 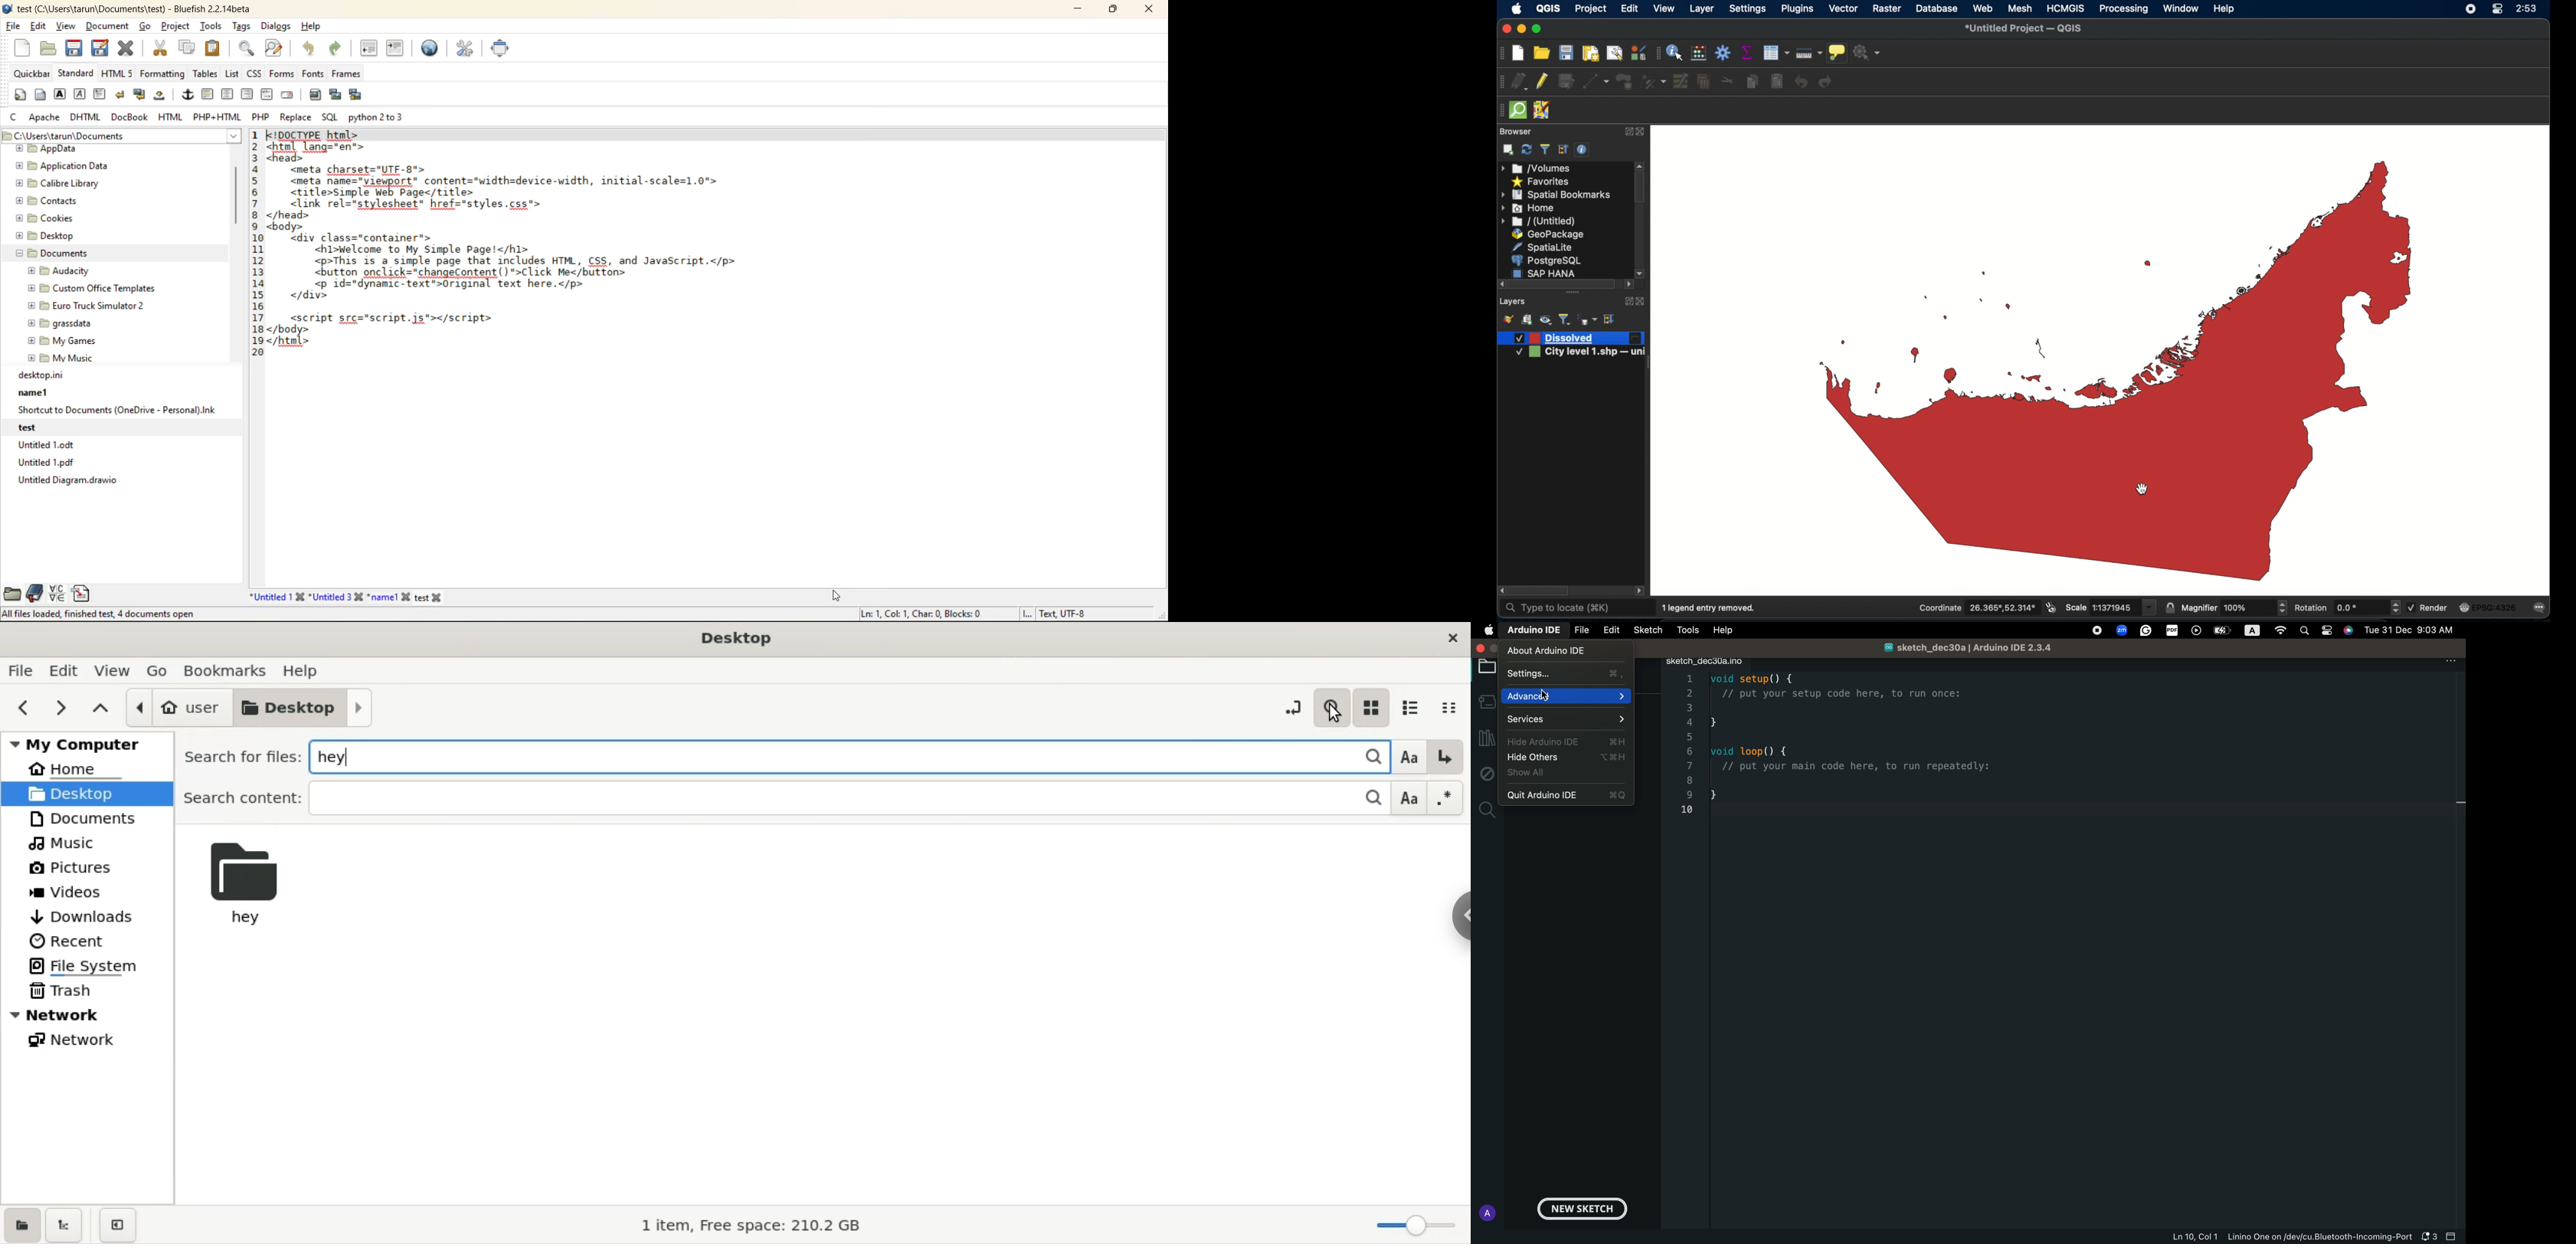 I want to click on drag handle, so click(x=1499, y=110).